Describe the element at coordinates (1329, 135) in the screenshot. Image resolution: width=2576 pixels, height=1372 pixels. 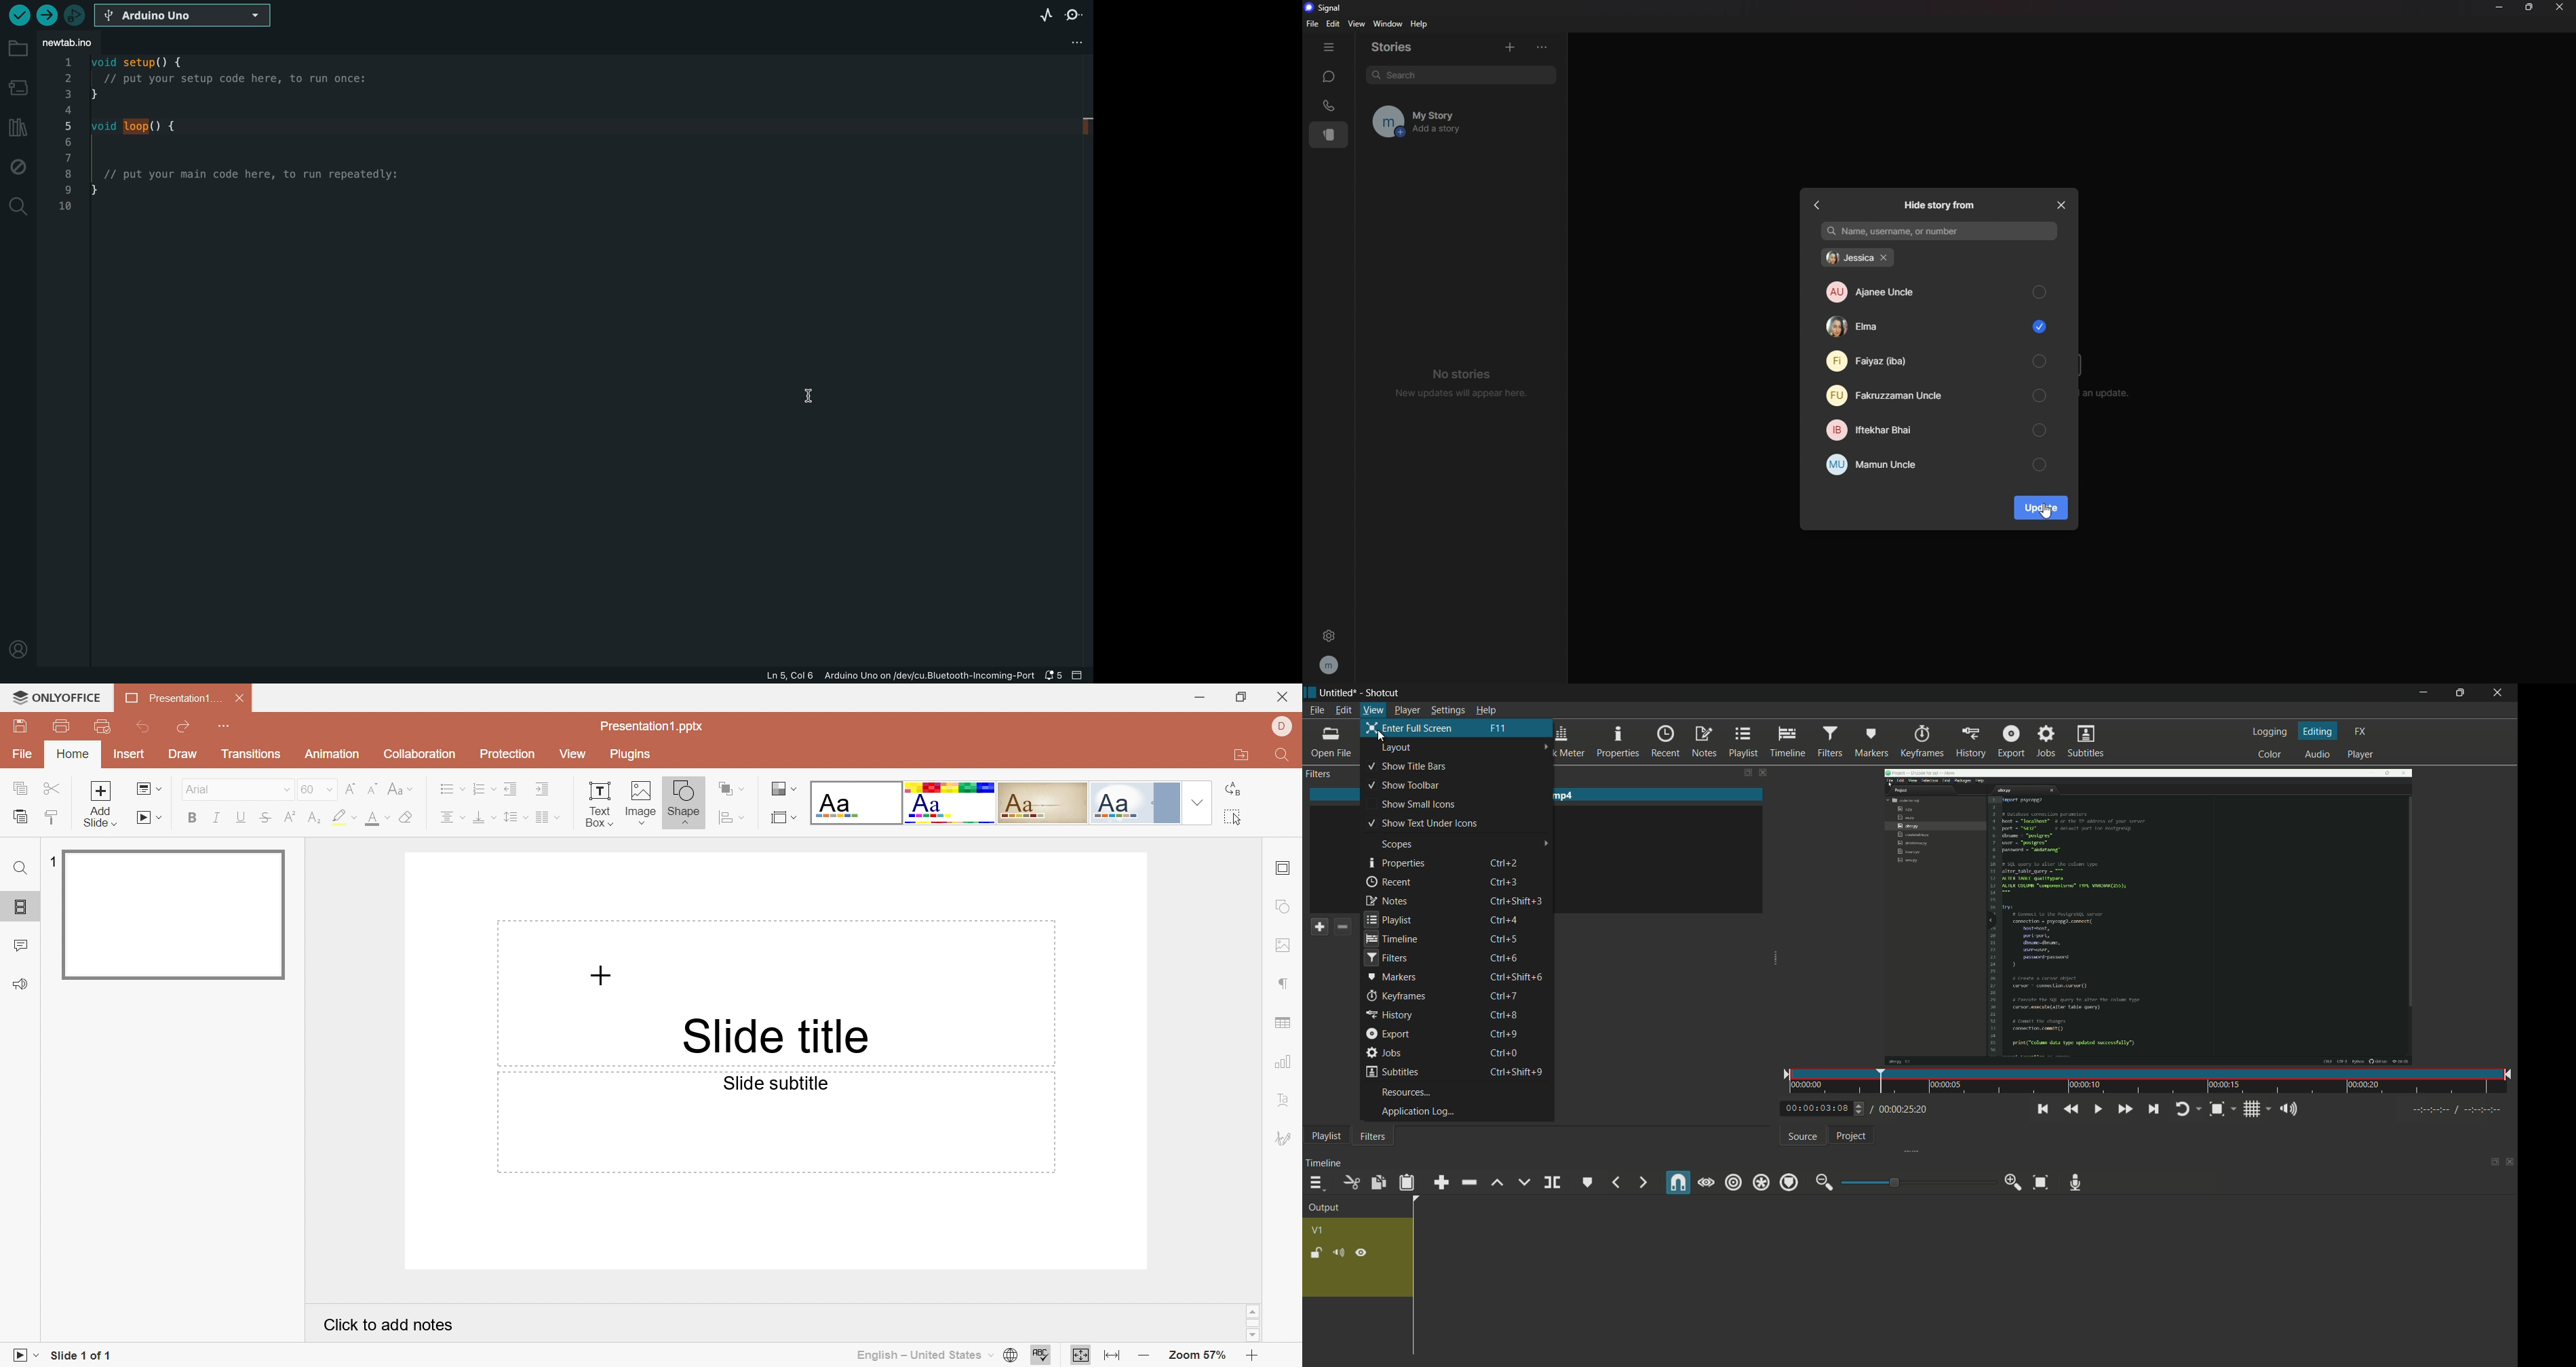
I see `stories` at that location.